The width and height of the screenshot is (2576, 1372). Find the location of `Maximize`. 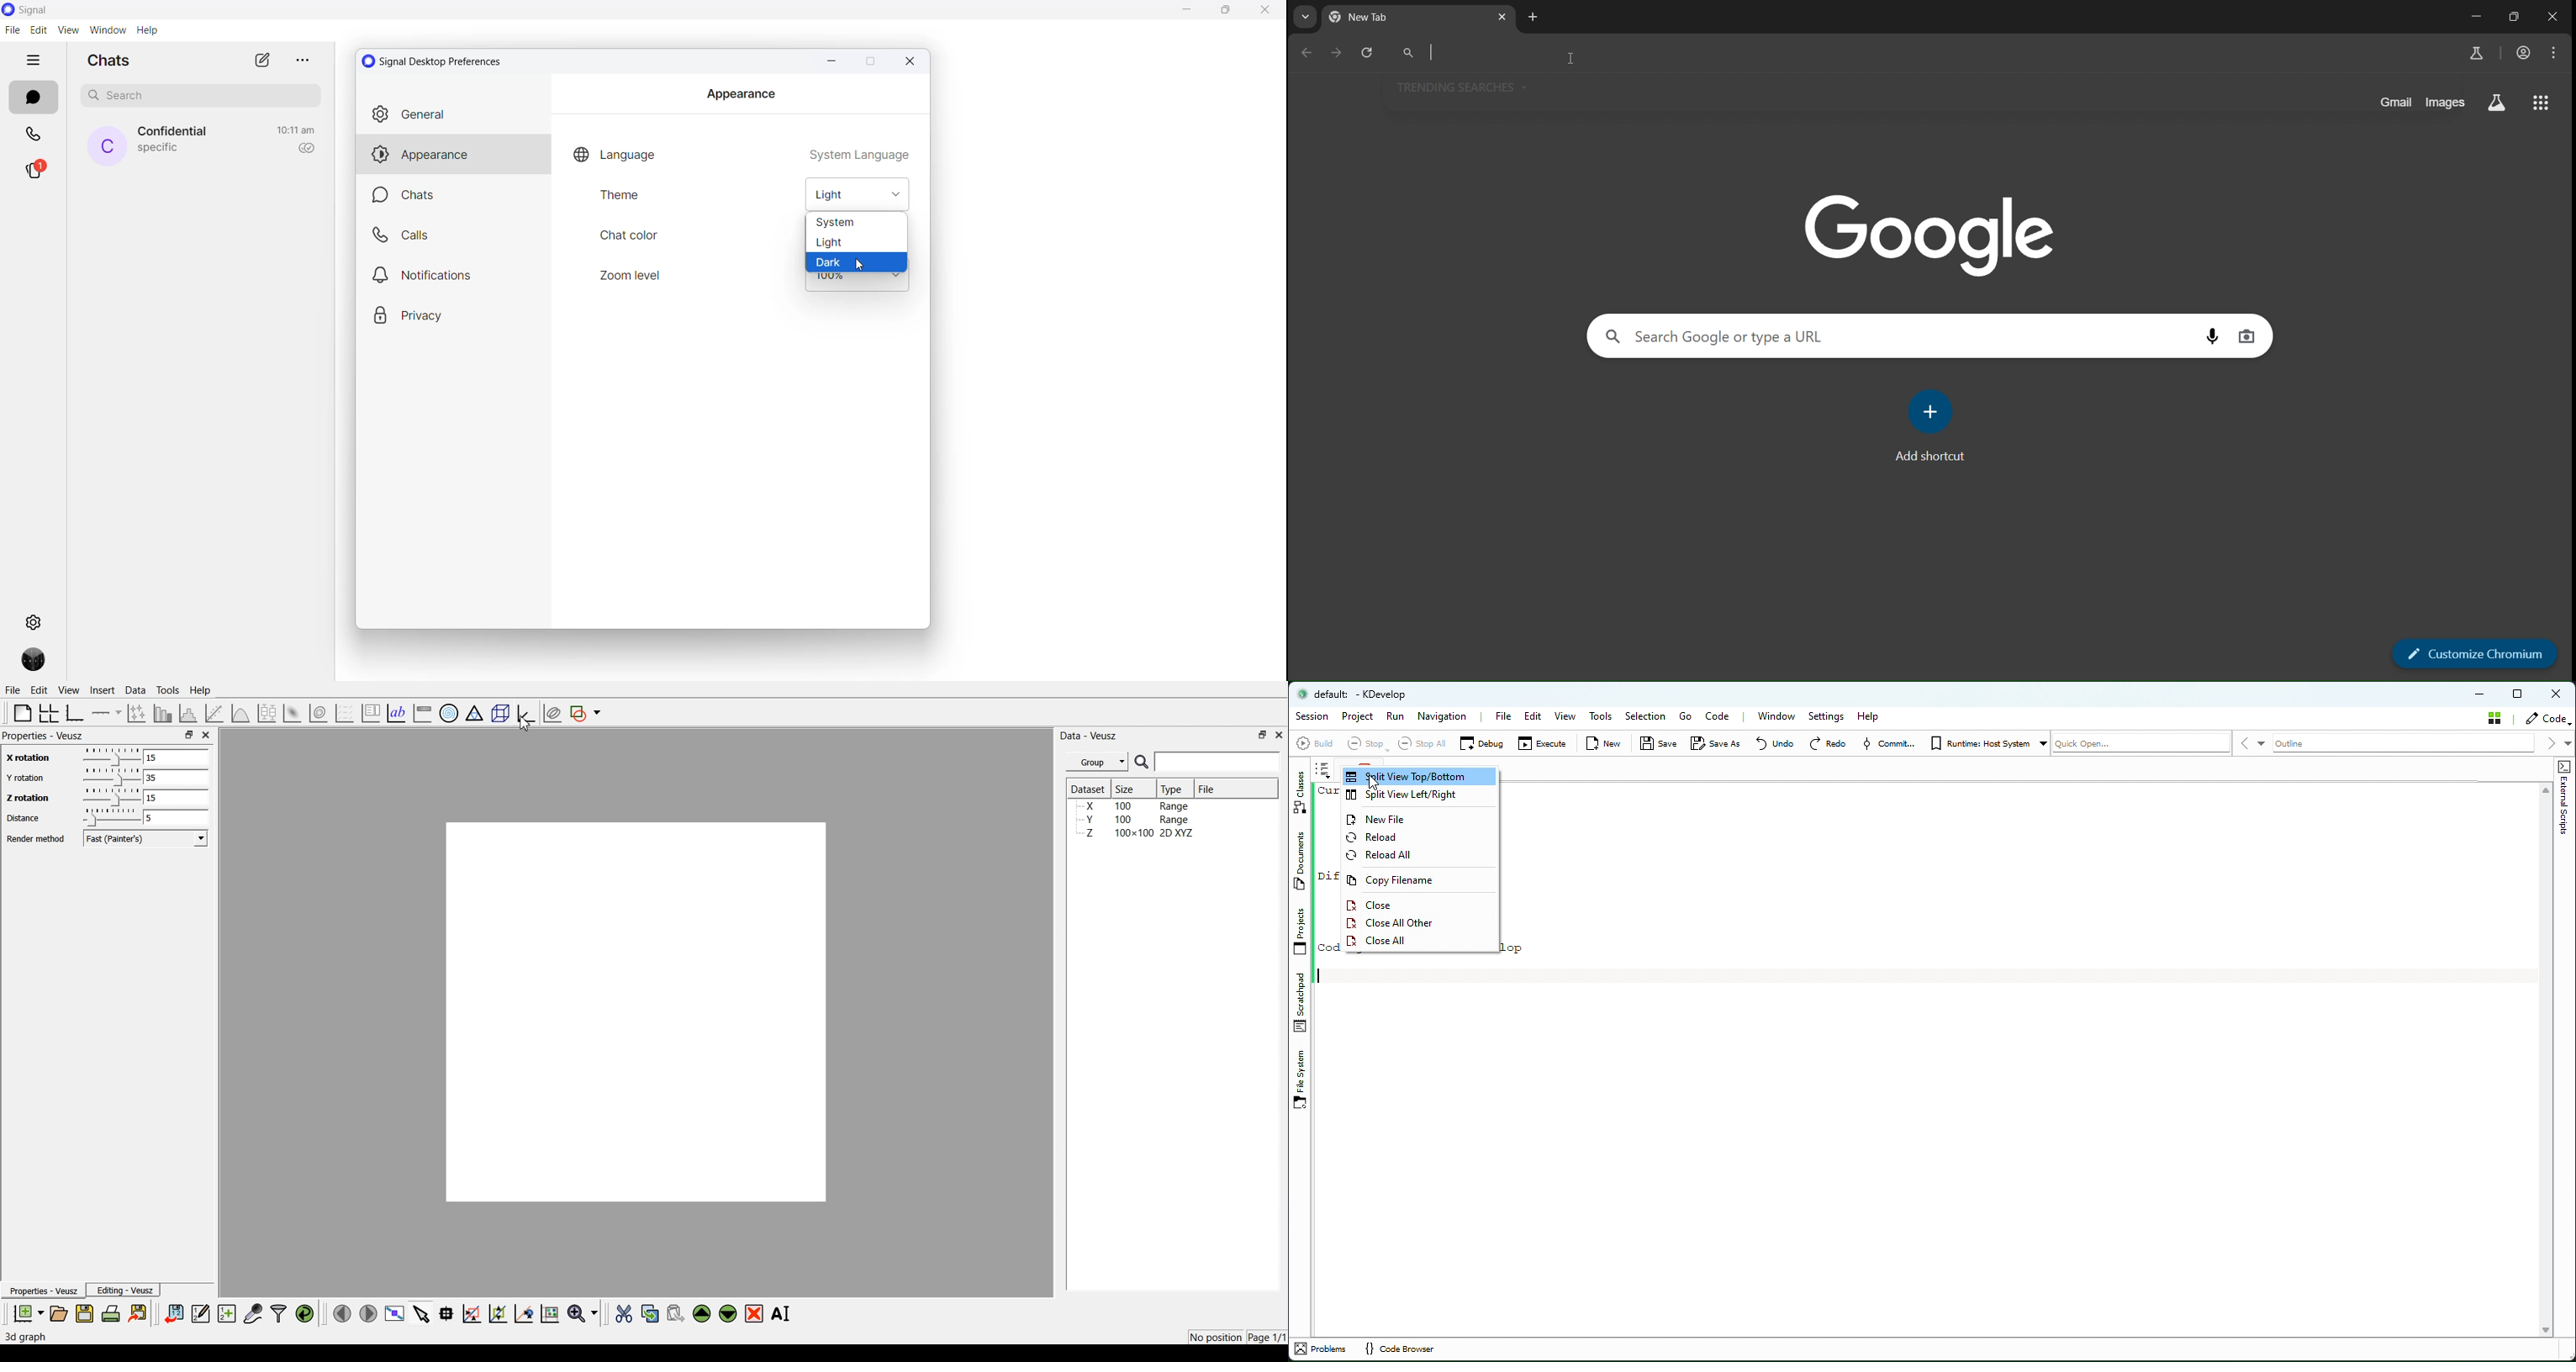

Maximize is located at coordinates (189, 734).